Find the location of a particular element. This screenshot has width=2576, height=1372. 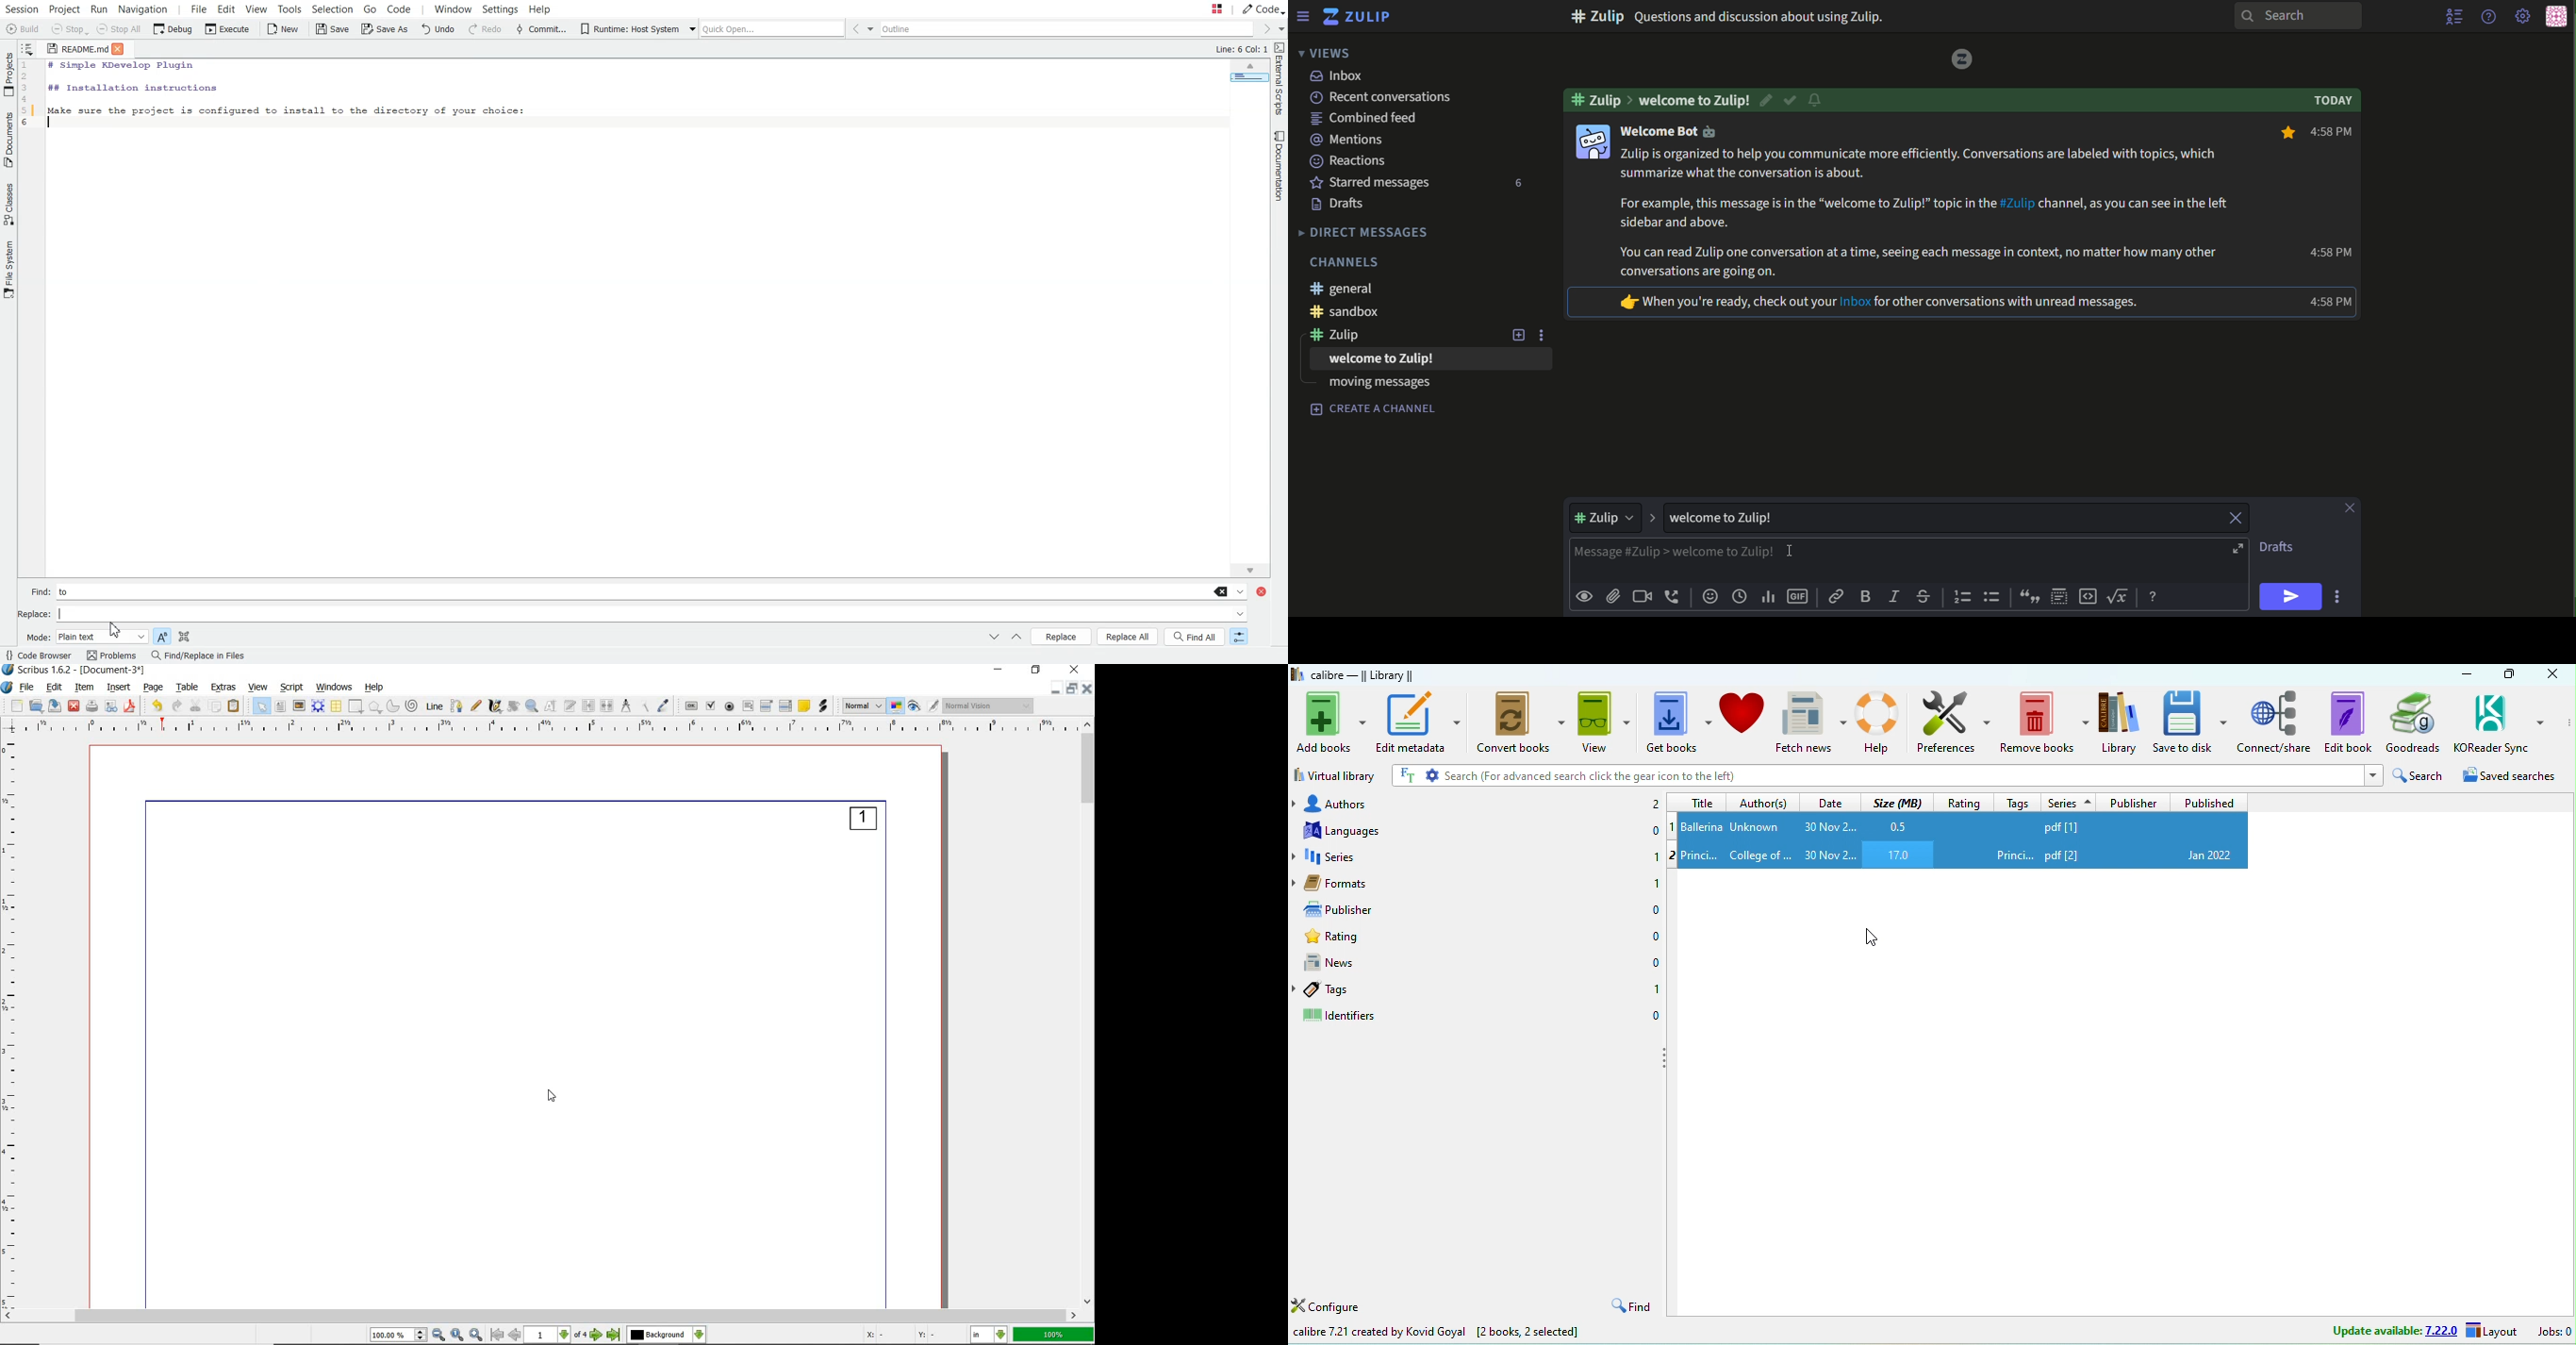

select image preview mode: Normal is located at coordinates (863, 705).